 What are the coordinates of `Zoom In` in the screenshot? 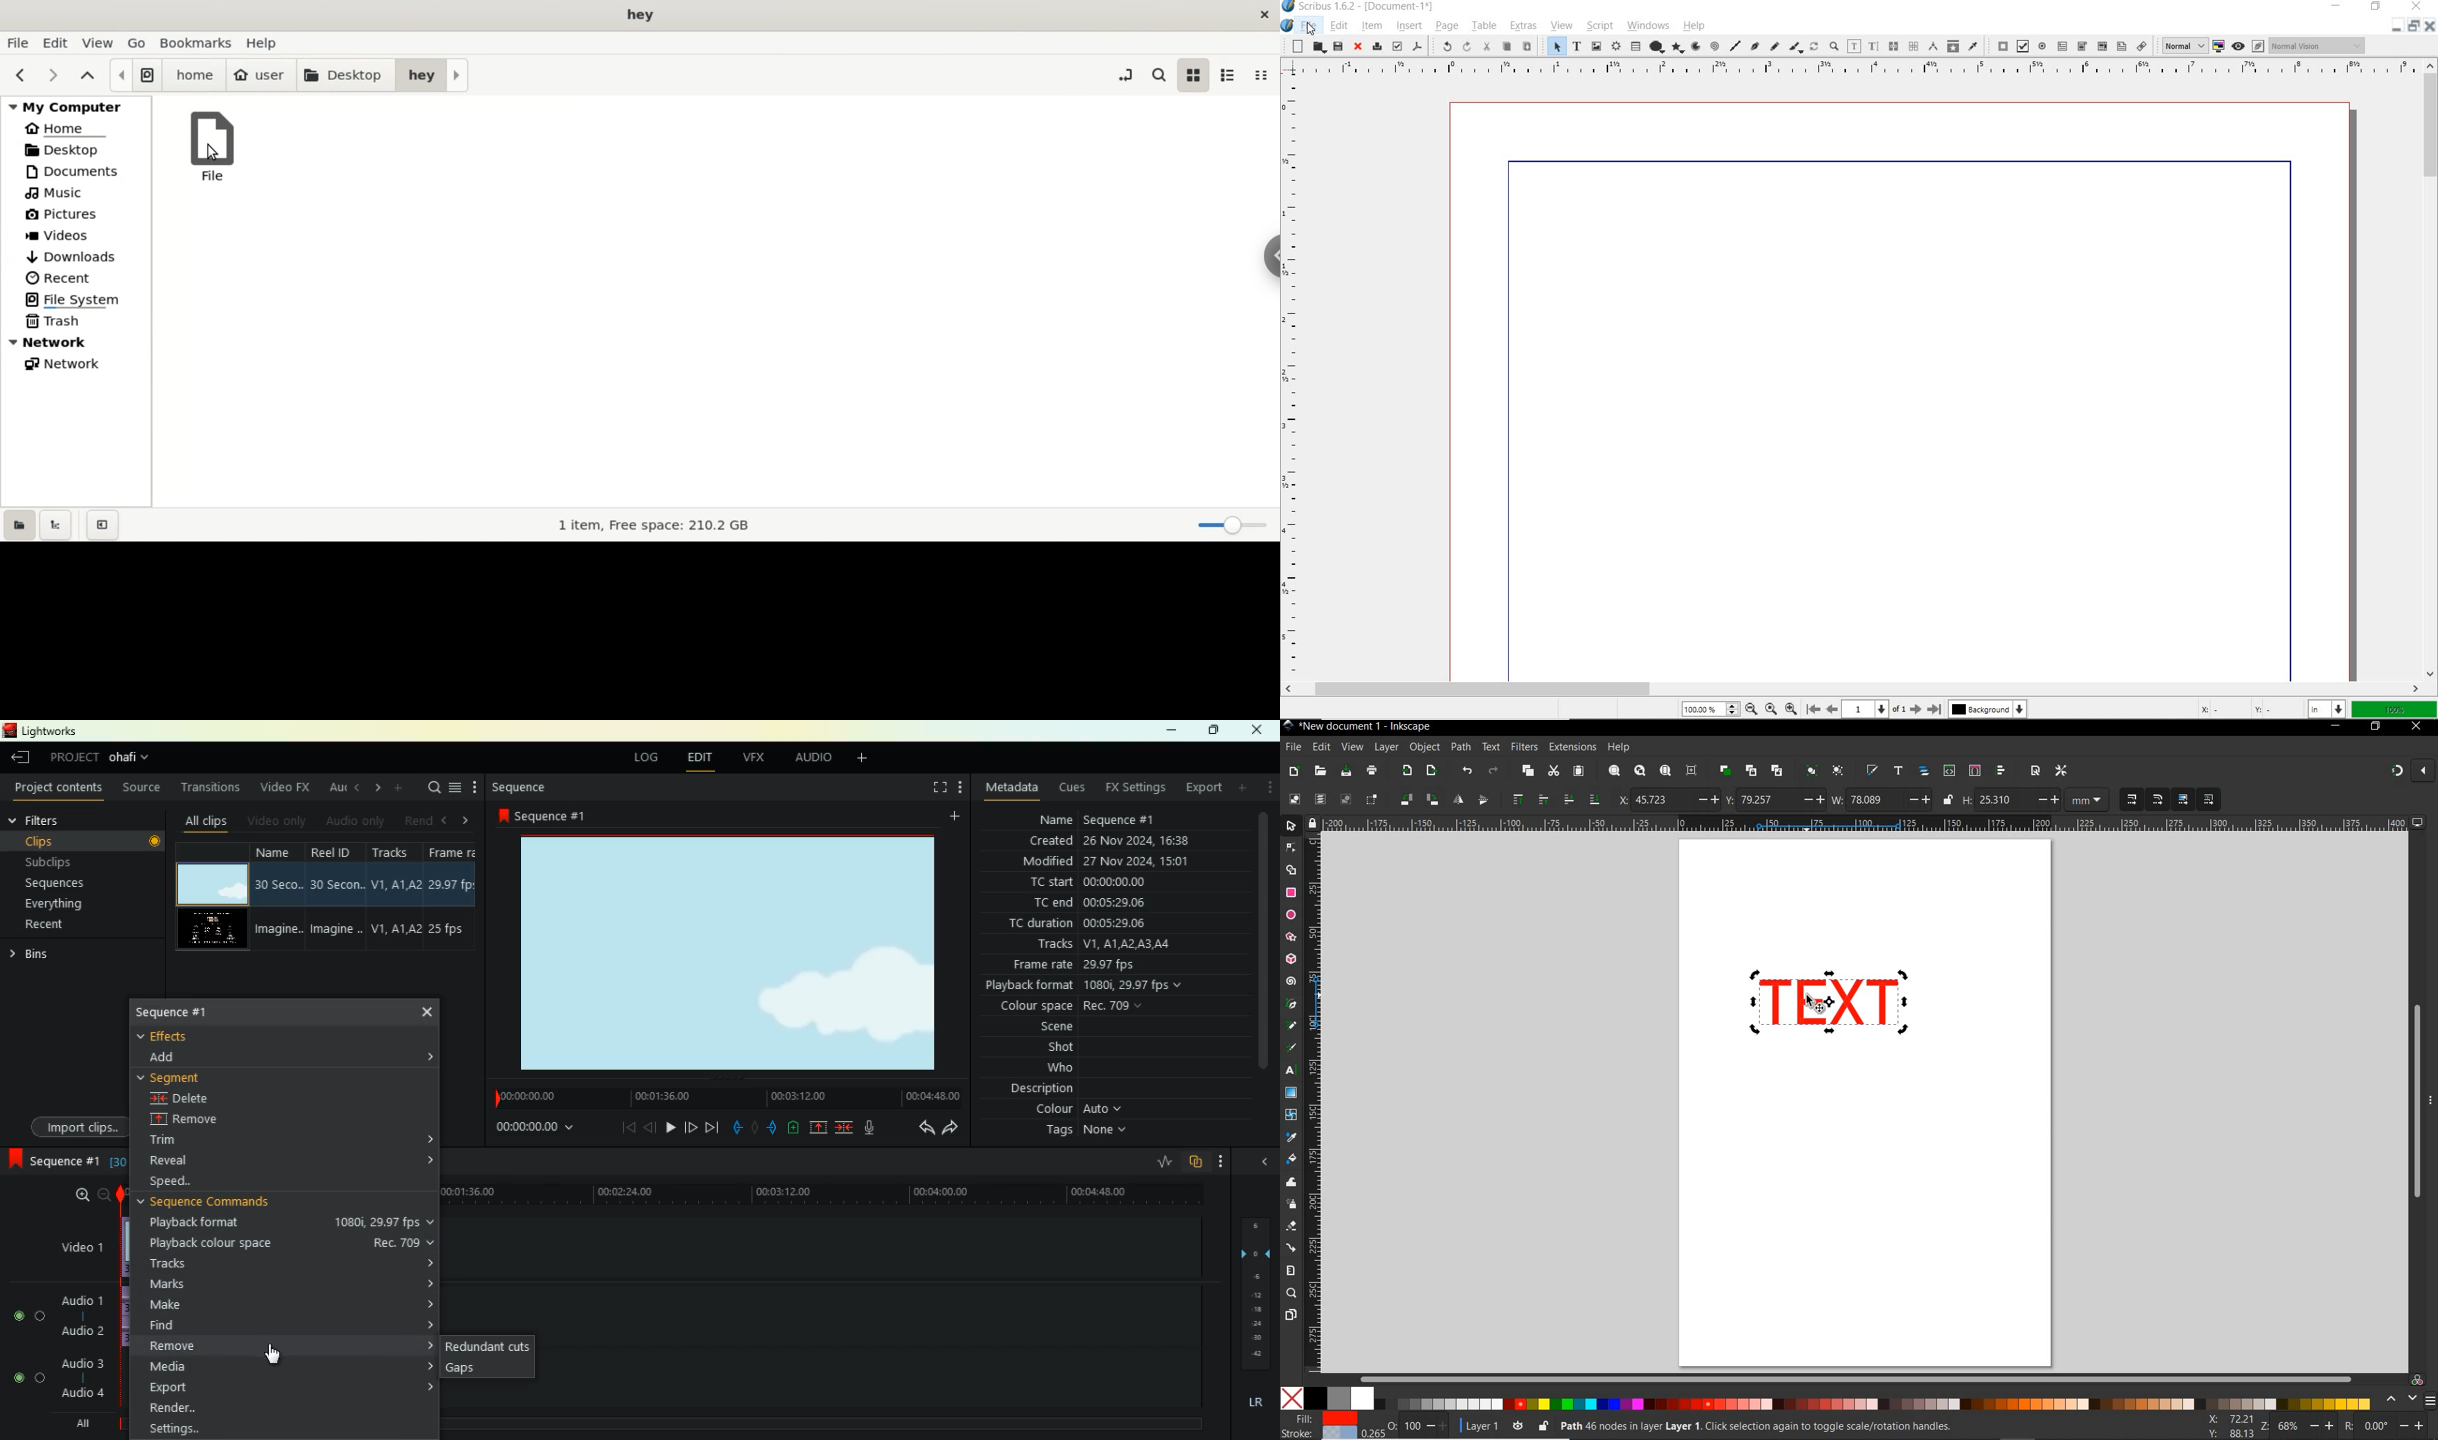 It's located at (1791, 710).